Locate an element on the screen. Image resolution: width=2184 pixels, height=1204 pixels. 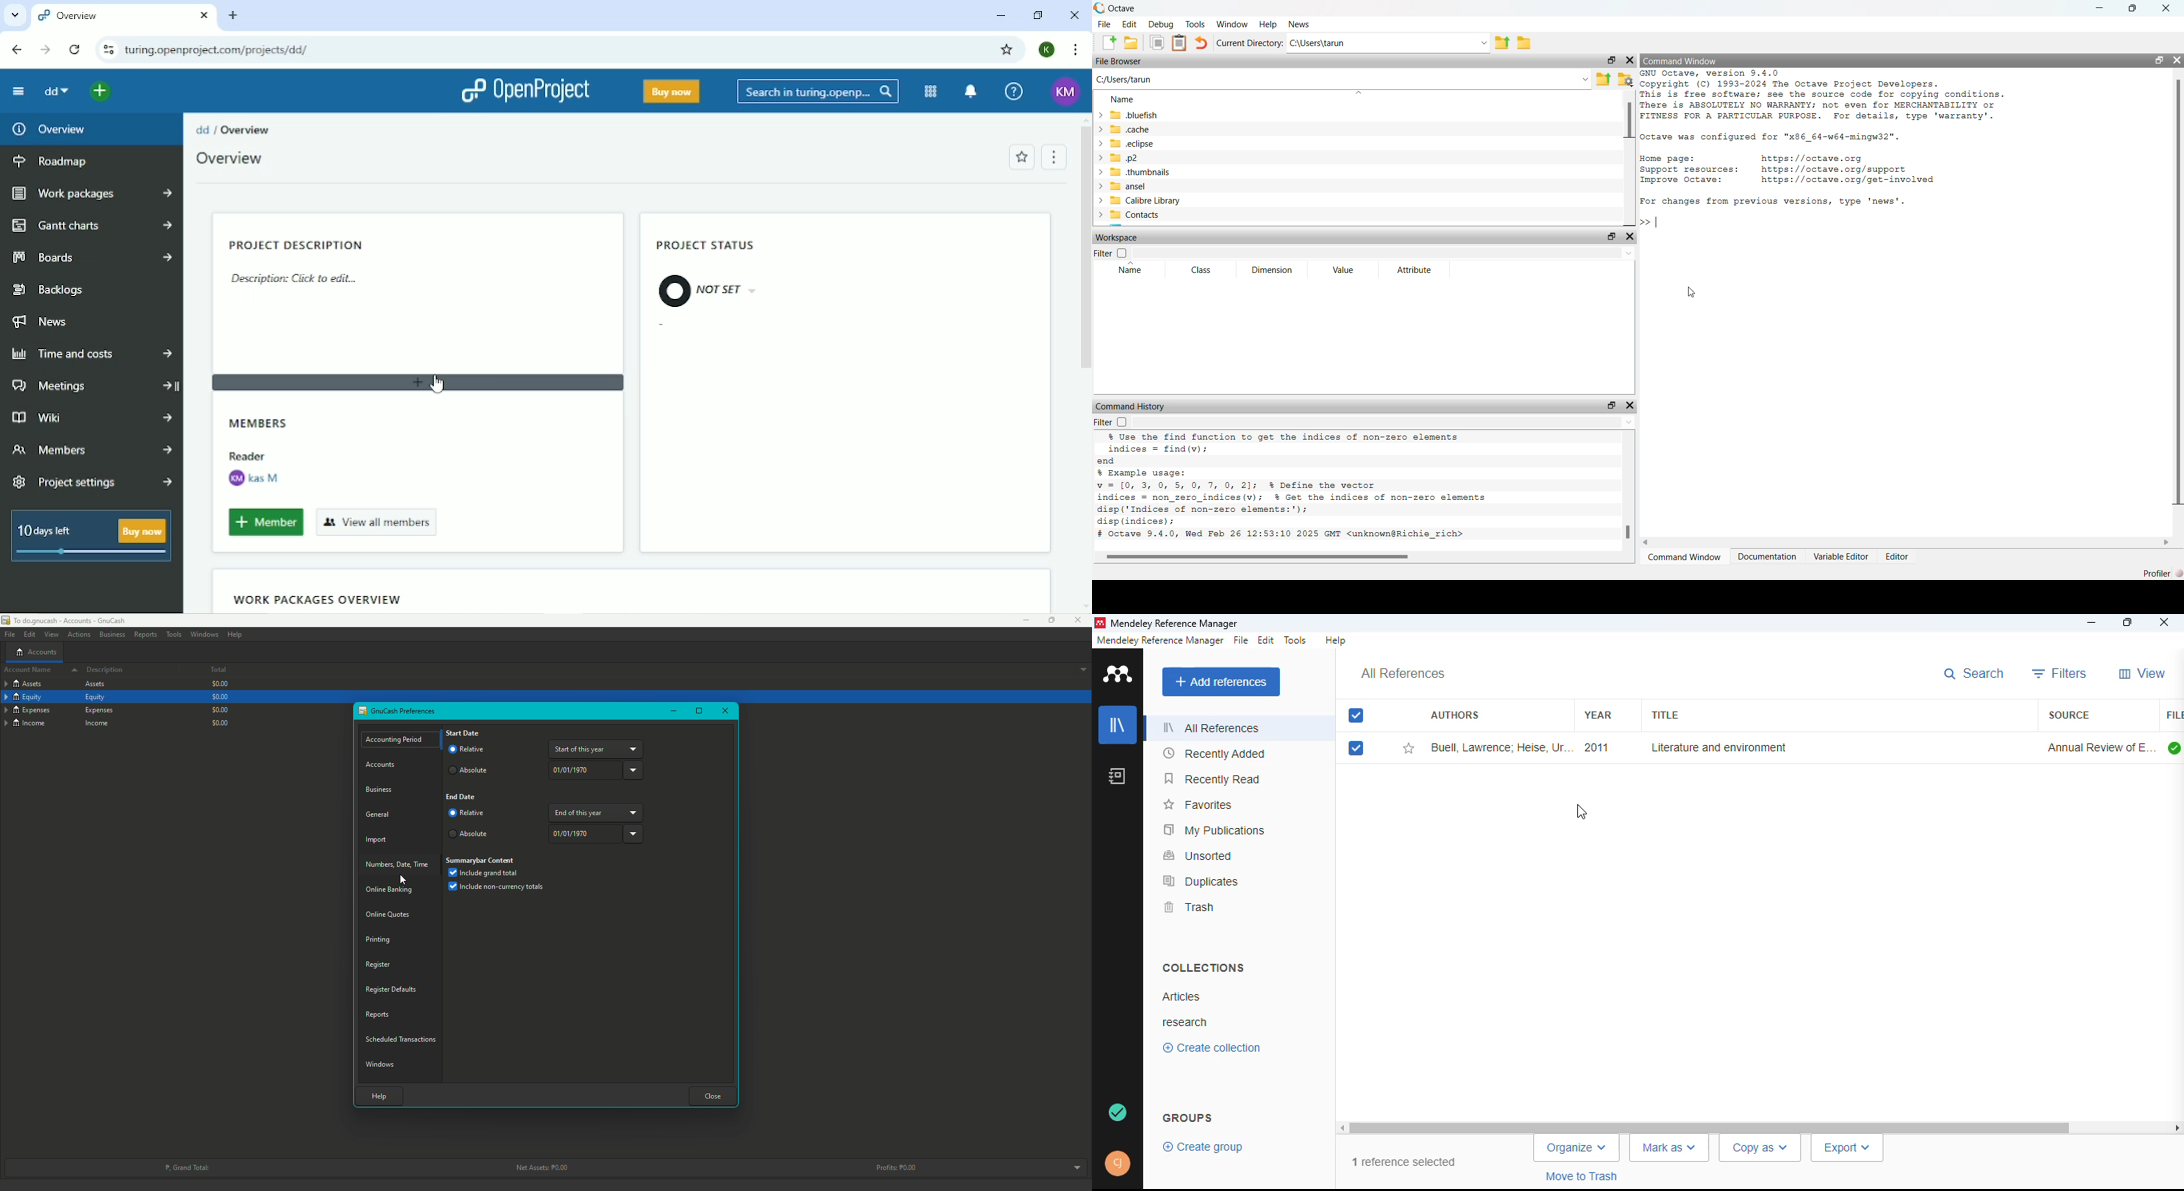
add this reference to favorites is located at coordinates (1409, 748).